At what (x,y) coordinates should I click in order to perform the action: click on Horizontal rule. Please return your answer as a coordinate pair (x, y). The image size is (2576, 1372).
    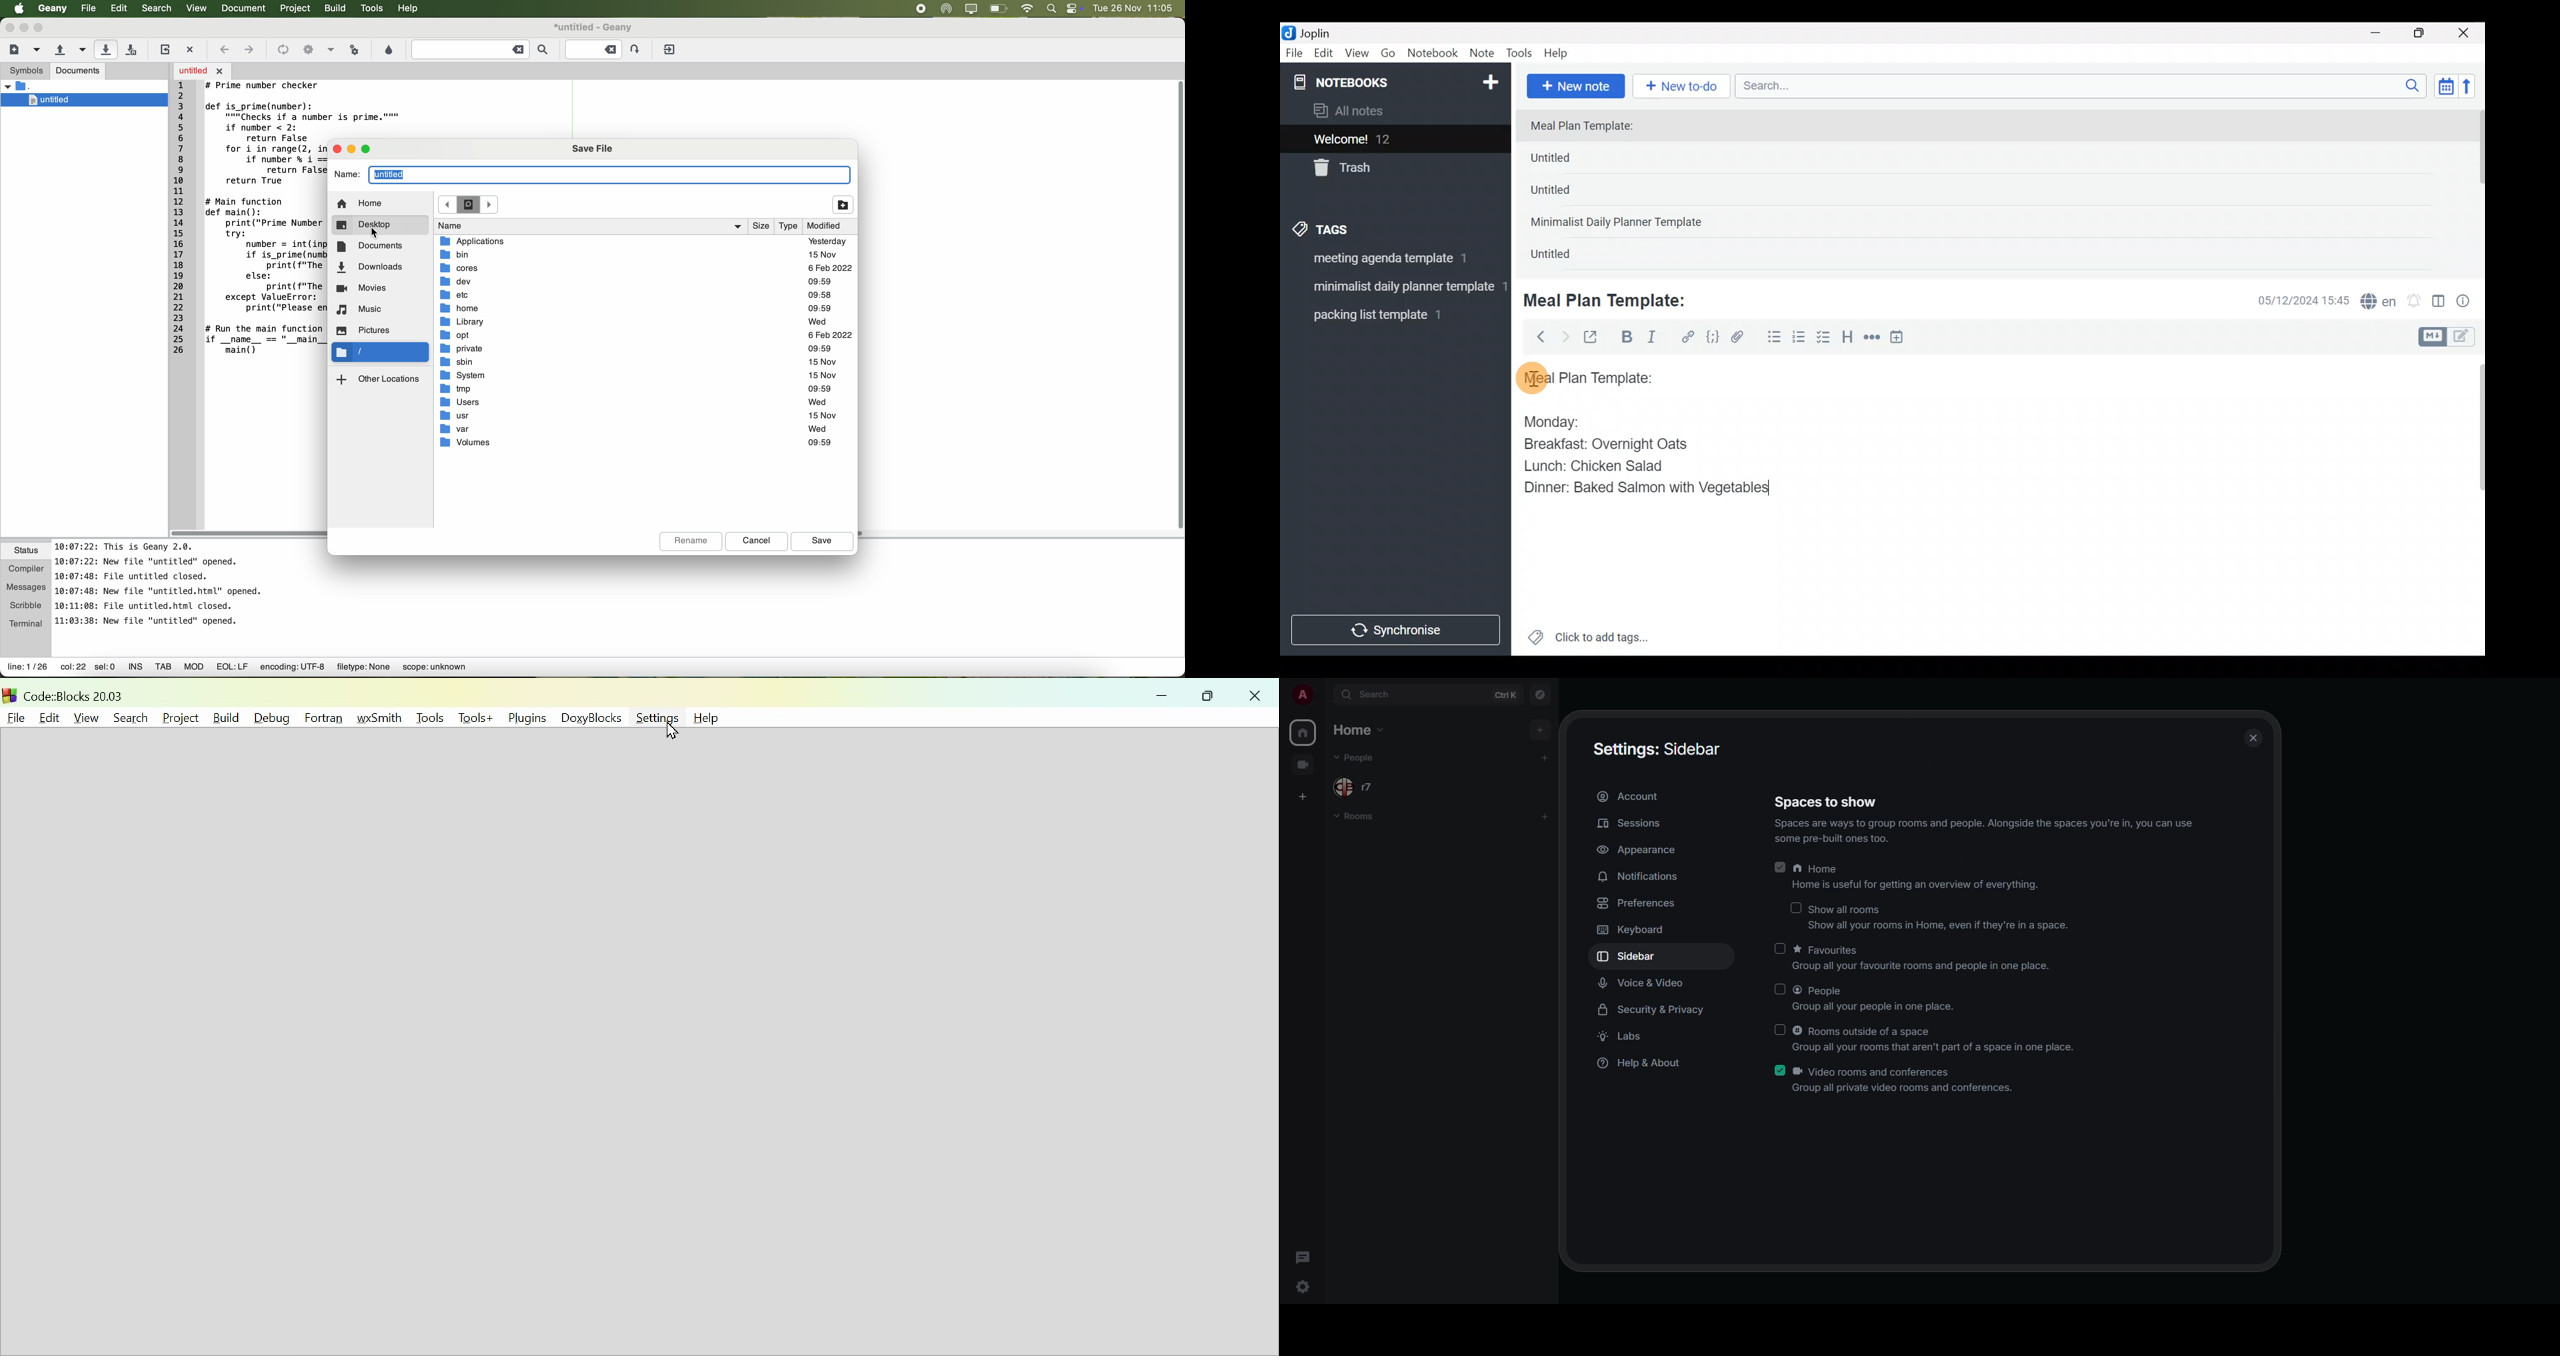
    Looking at the image, I should click on (1872, 338).